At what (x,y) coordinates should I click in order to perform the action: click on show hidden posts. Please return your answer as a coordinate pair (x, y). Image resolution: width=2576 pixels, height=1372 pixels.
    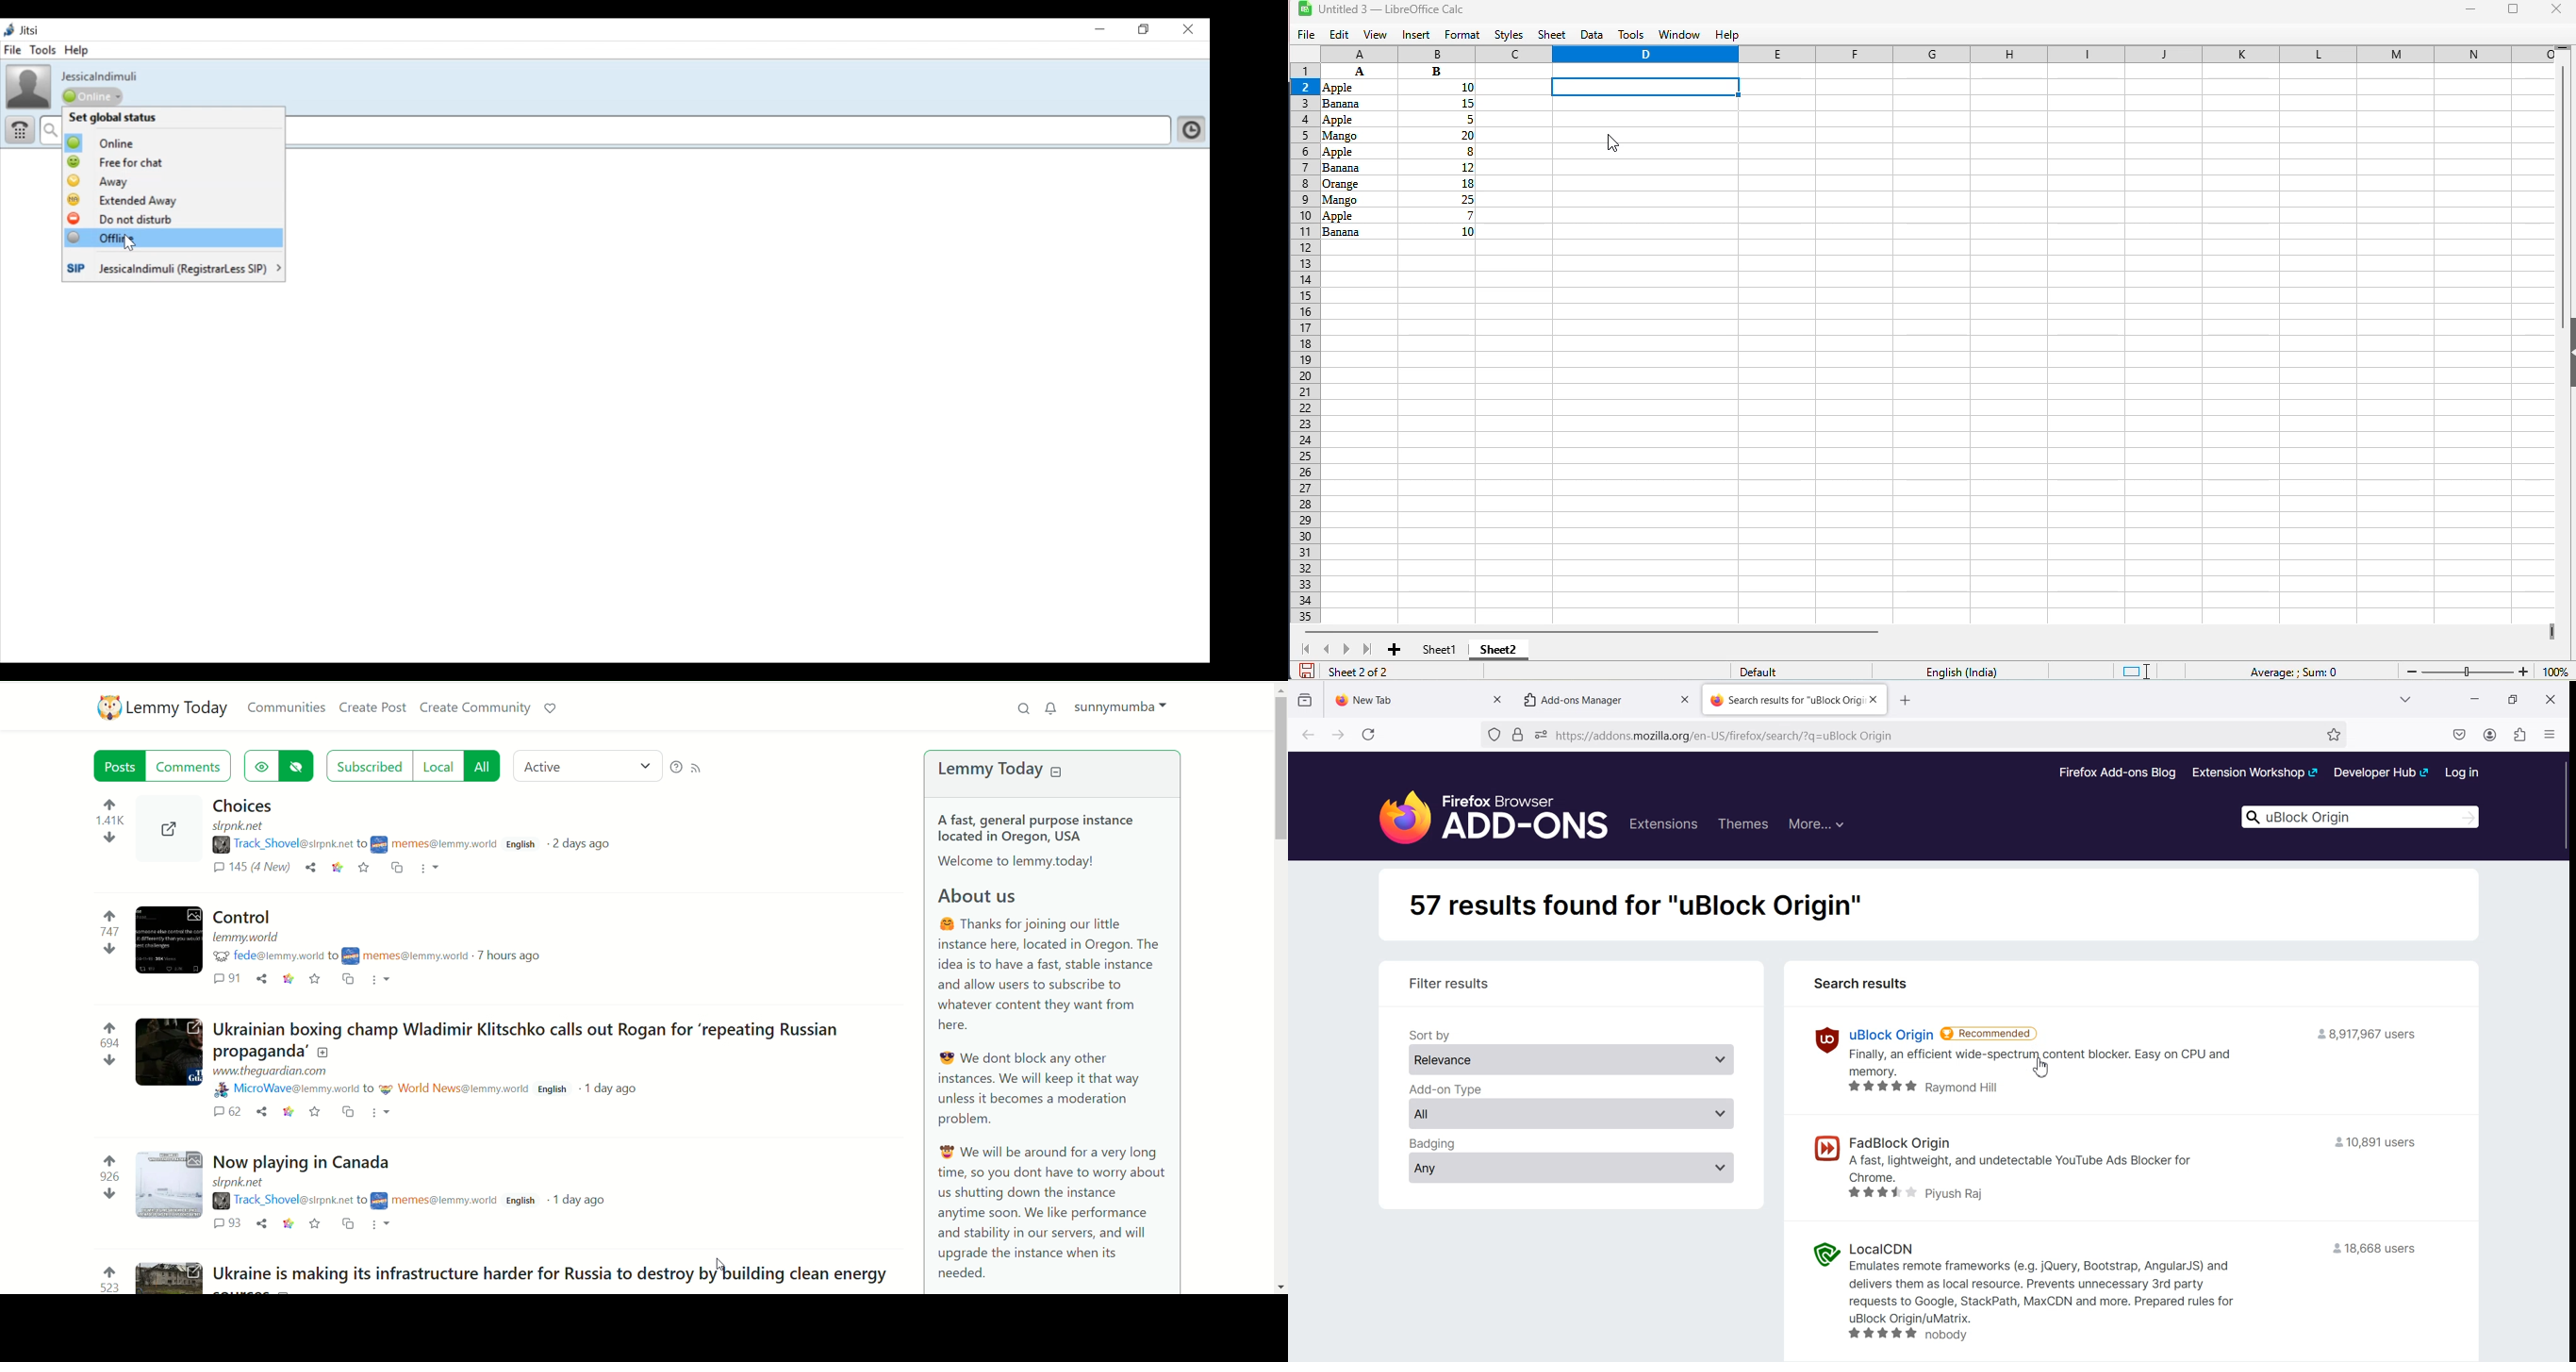
    Looking at the image, I should click on (259, 766).